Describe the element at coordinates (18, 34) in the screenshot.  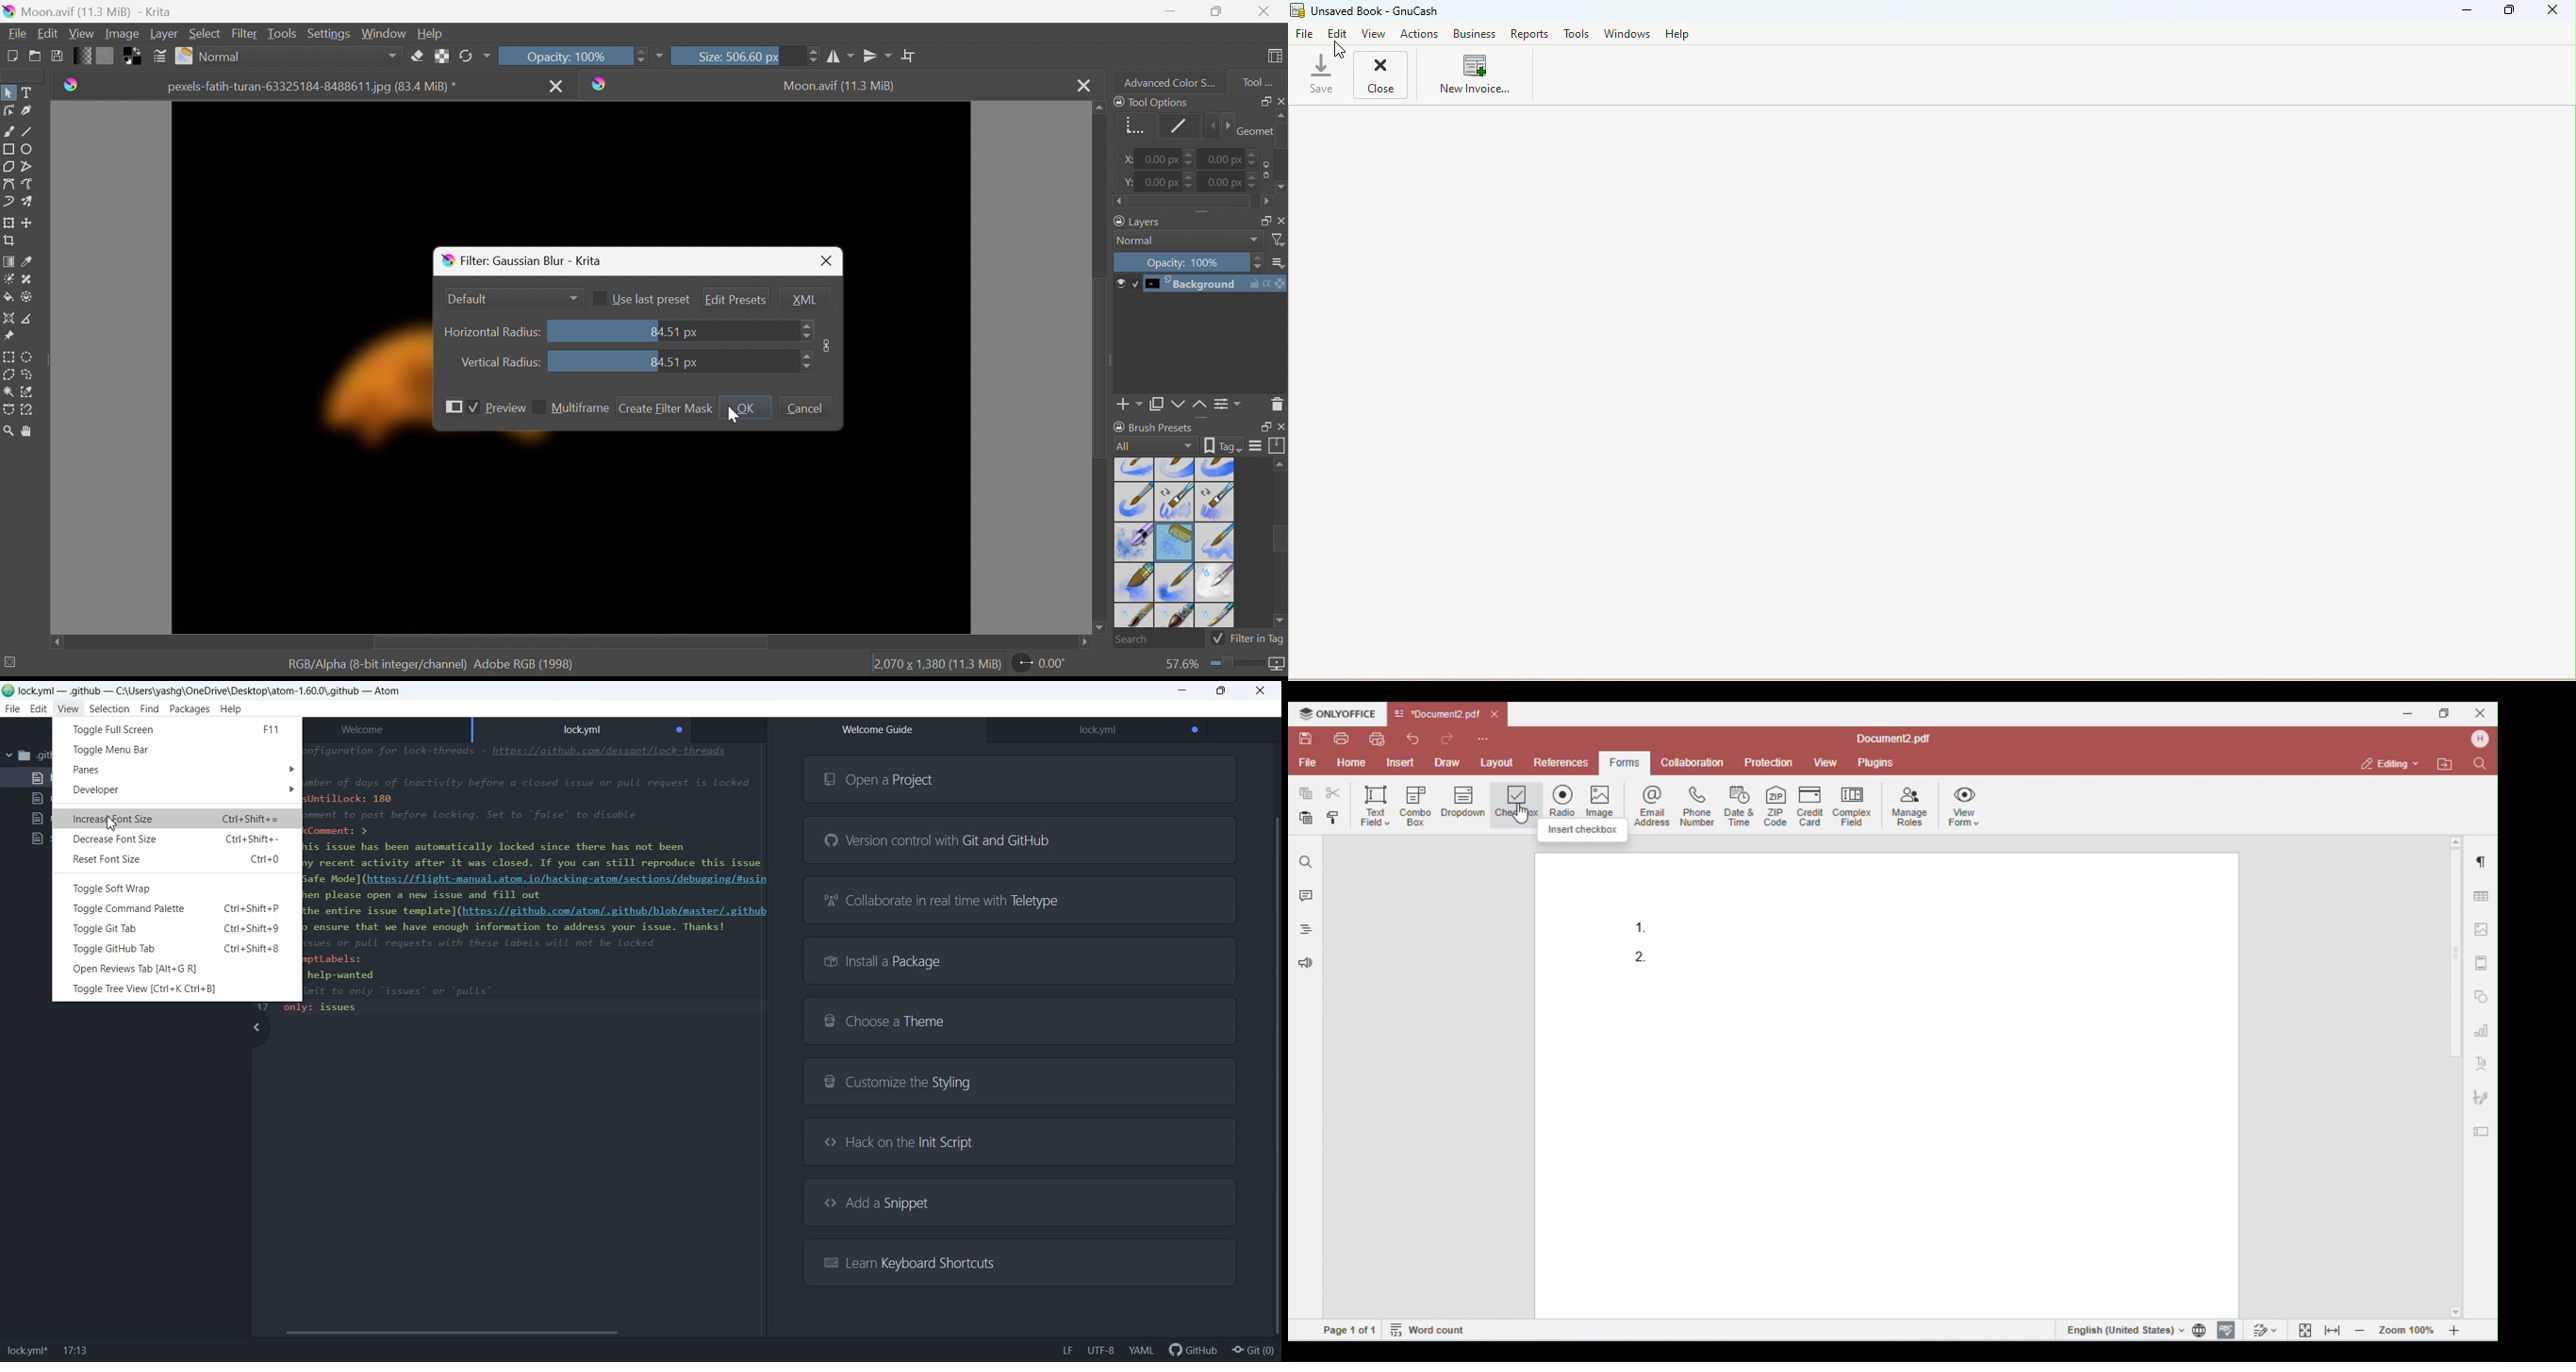
I see `File` at that location.